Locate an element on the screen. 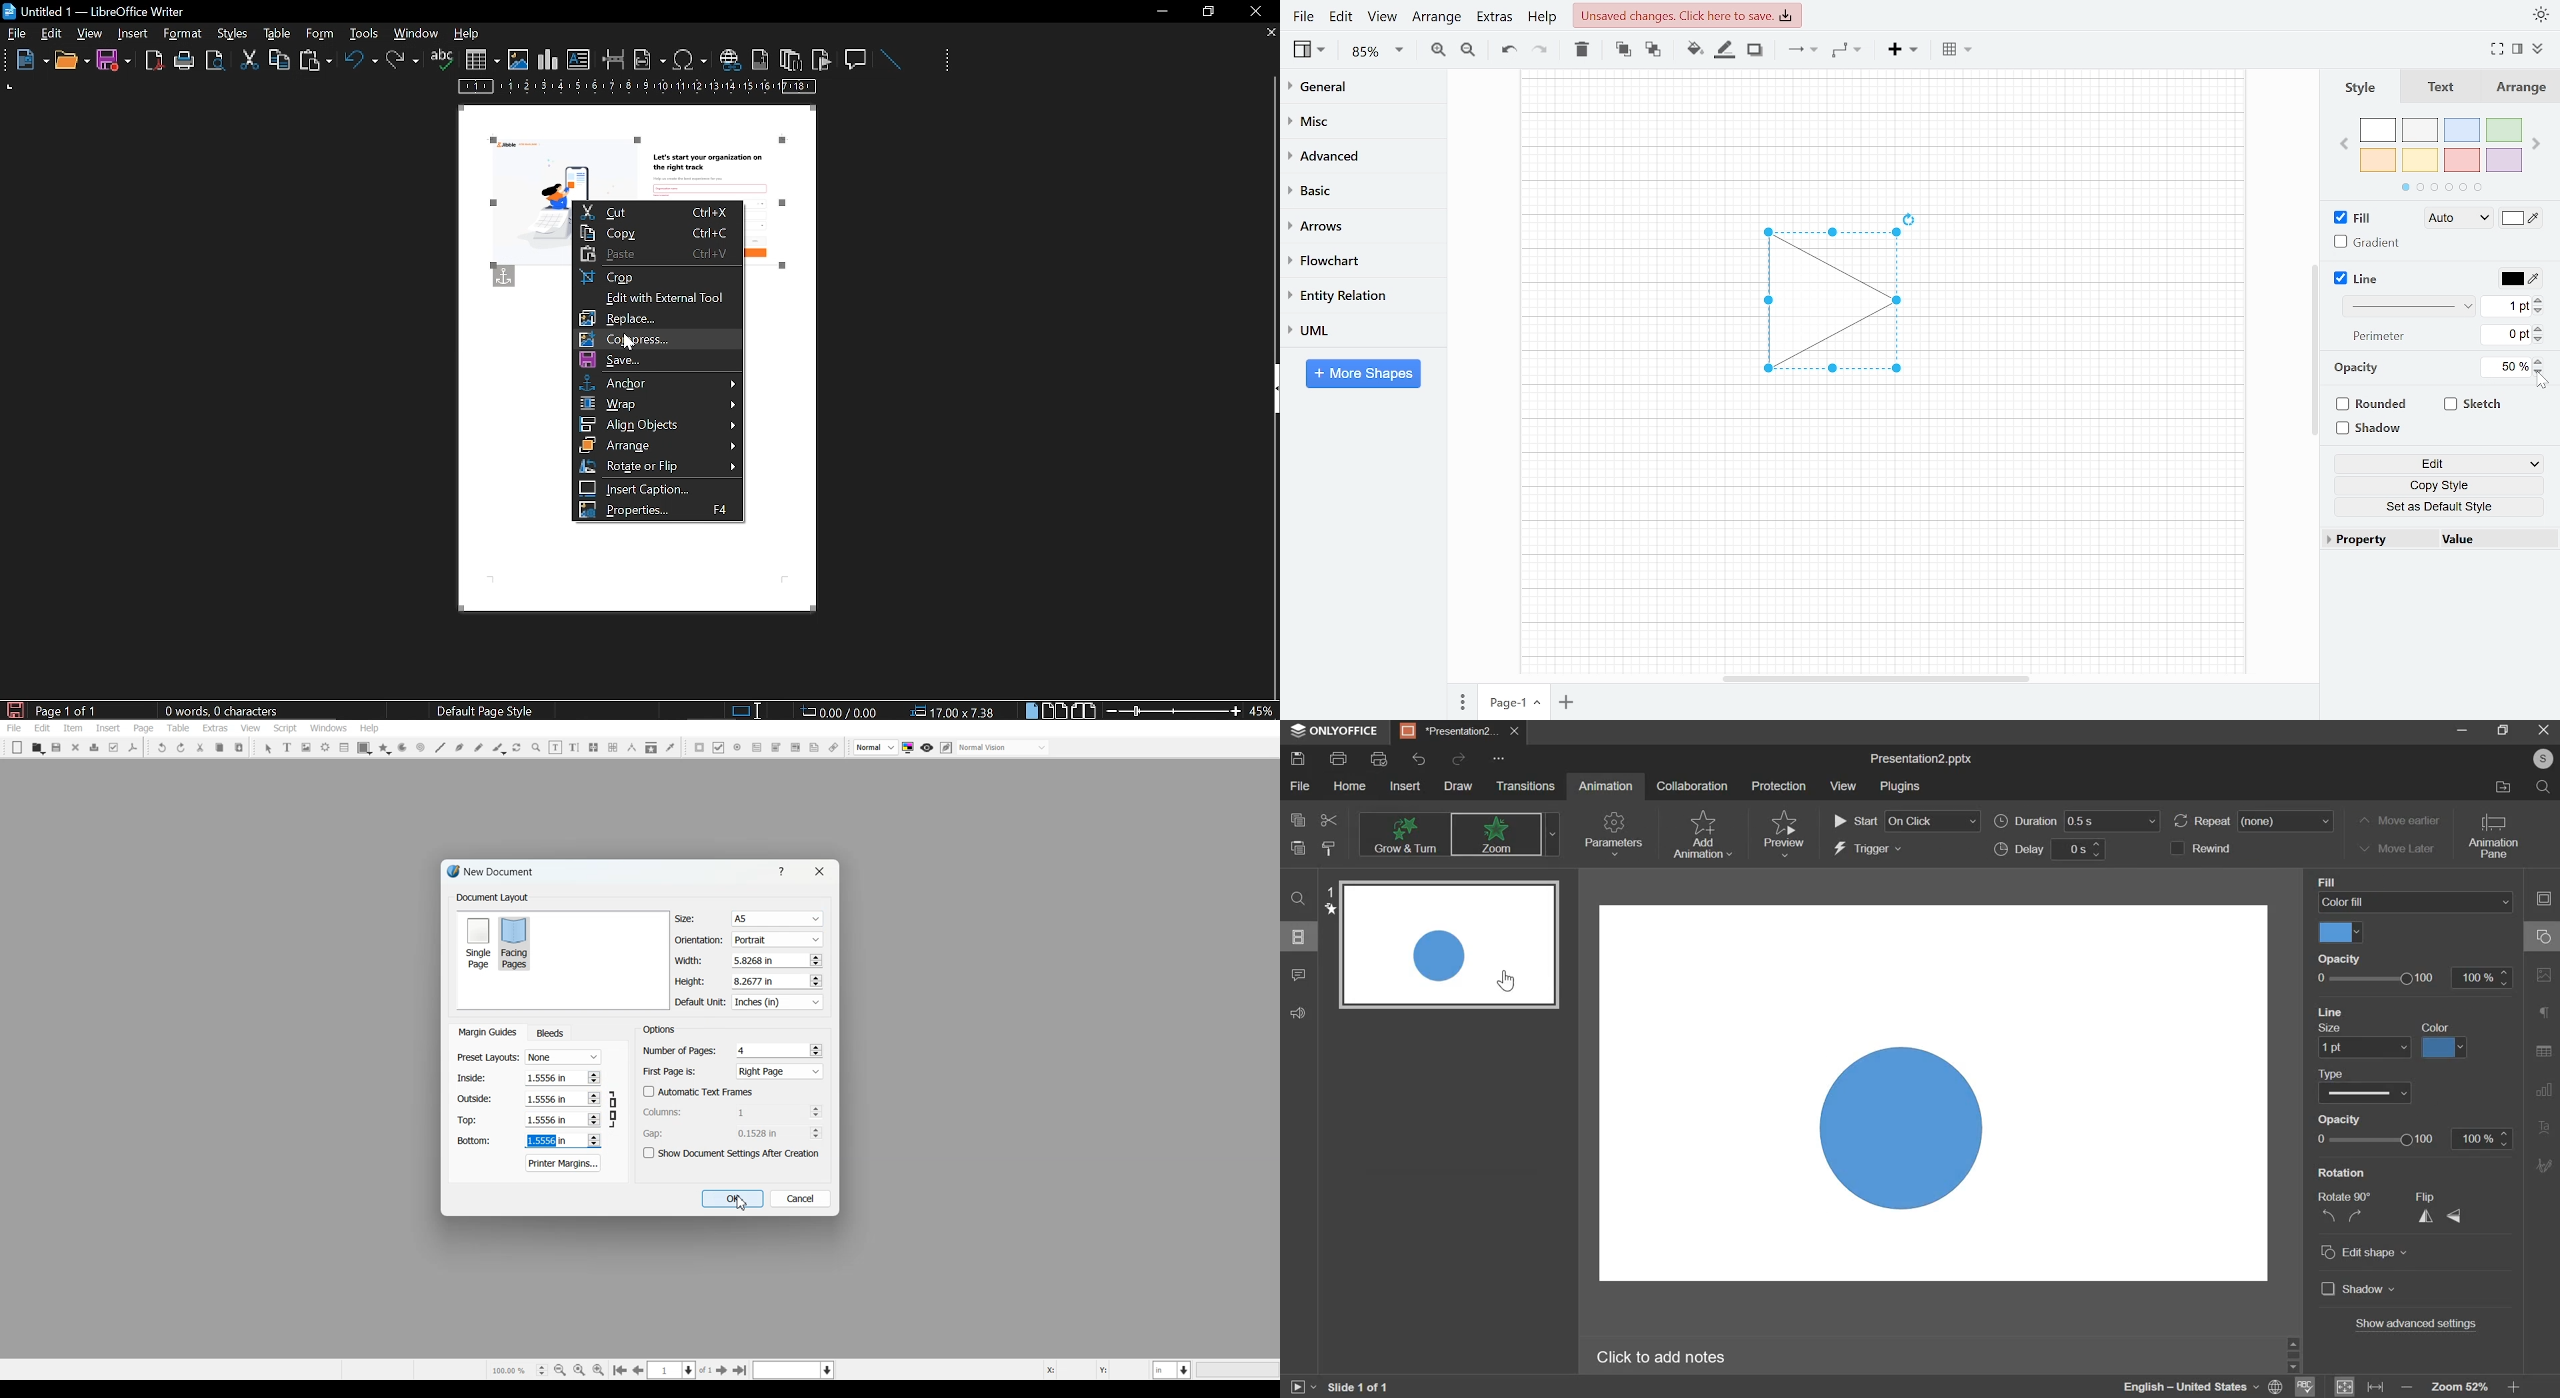 The height and width of the screenshot is (1400, 2576). Edit is located at coordinates (2439, 465).